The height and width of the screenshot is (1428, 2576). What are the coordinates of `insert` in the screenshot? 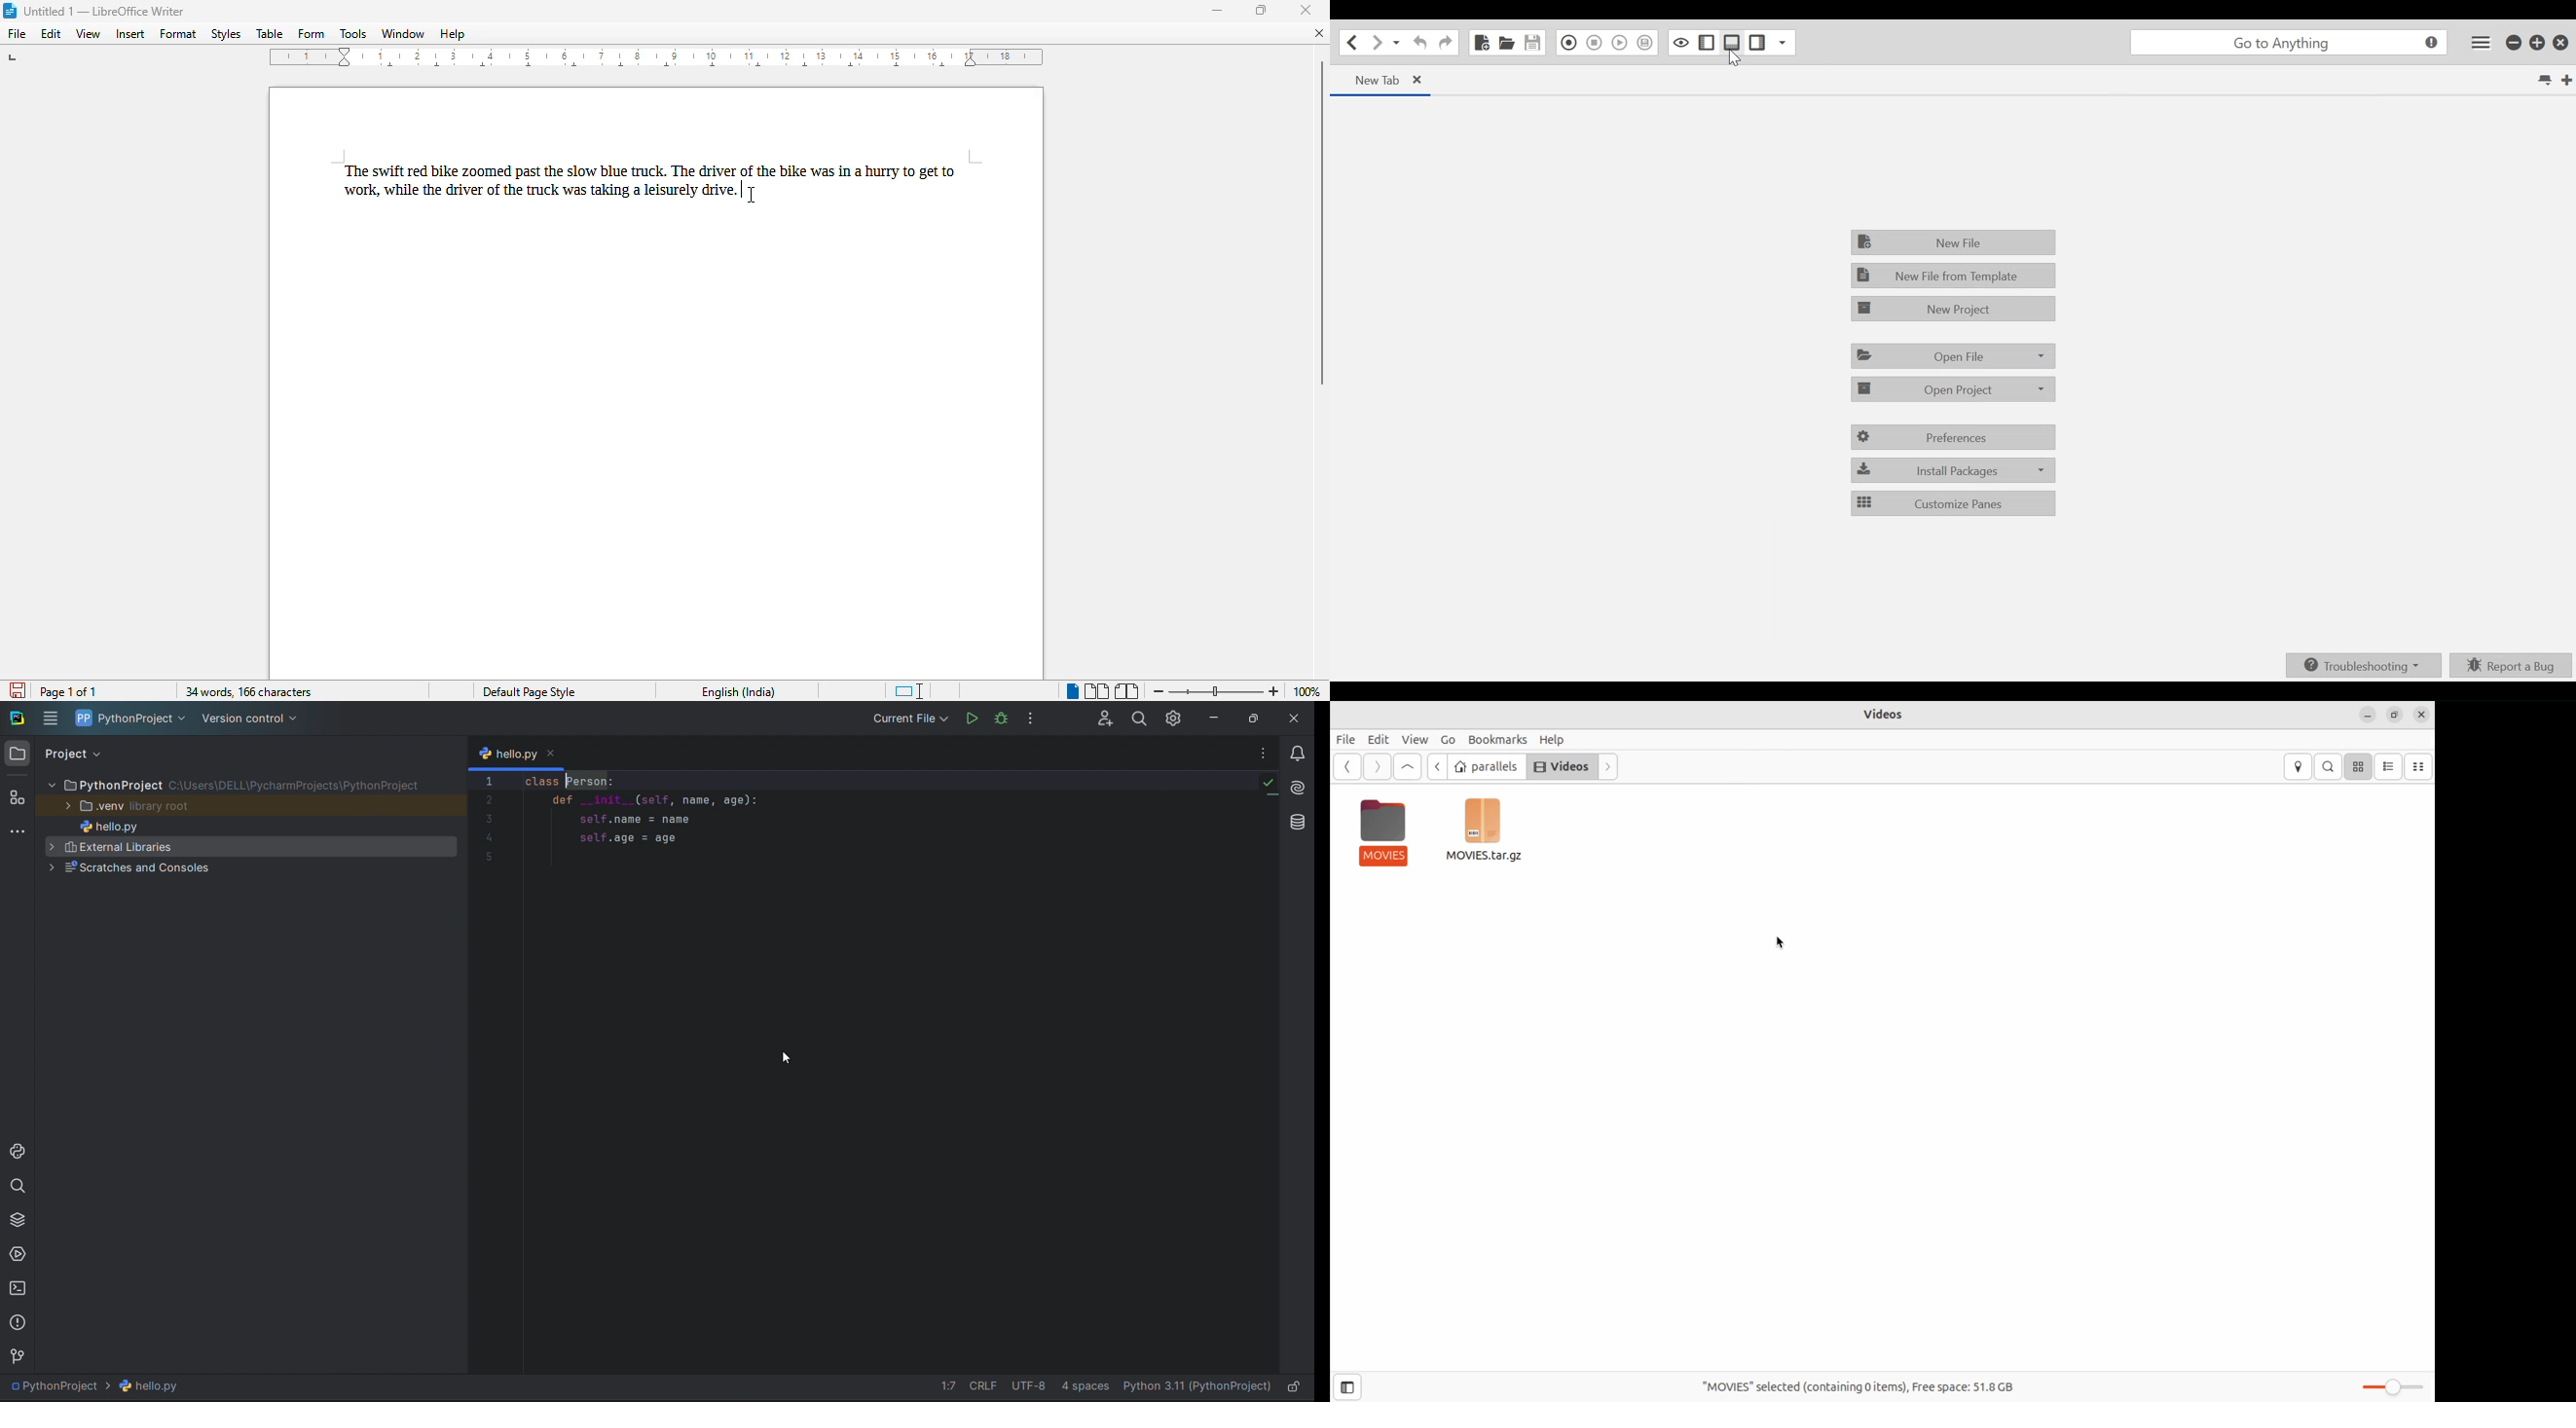 It's located at (129, 34).